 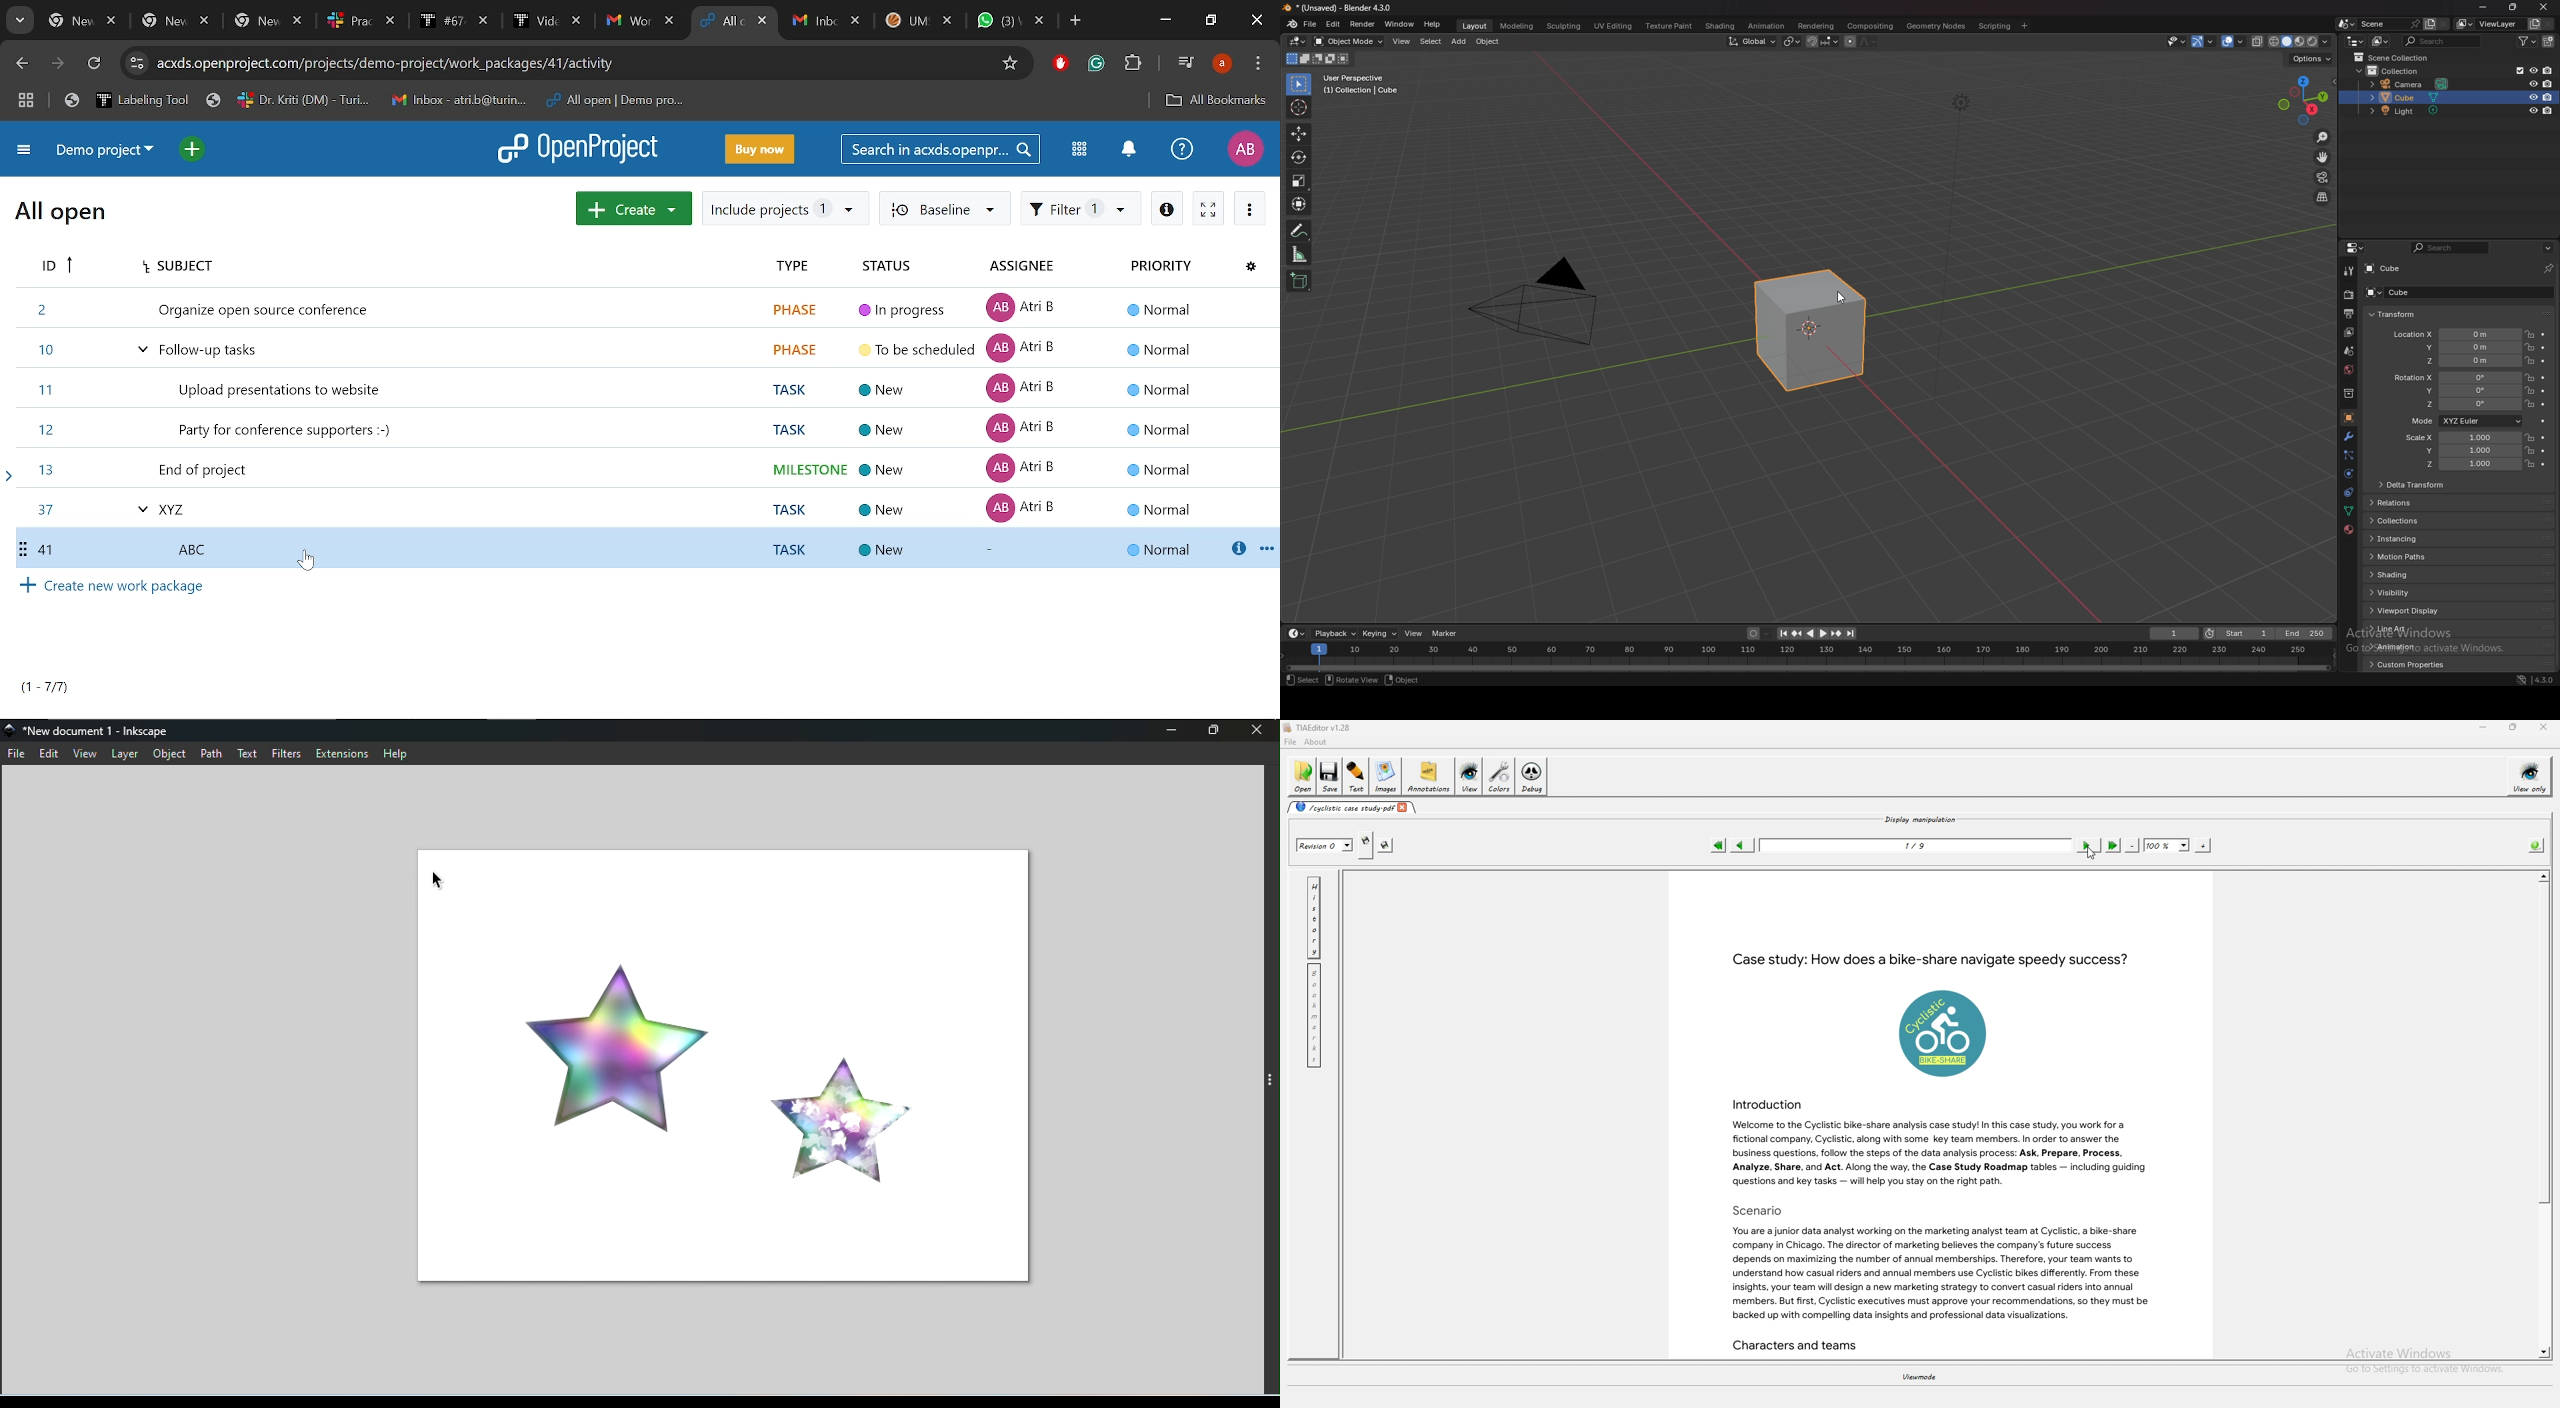 I want to click on viewport display, so click(x=2411, y=611).